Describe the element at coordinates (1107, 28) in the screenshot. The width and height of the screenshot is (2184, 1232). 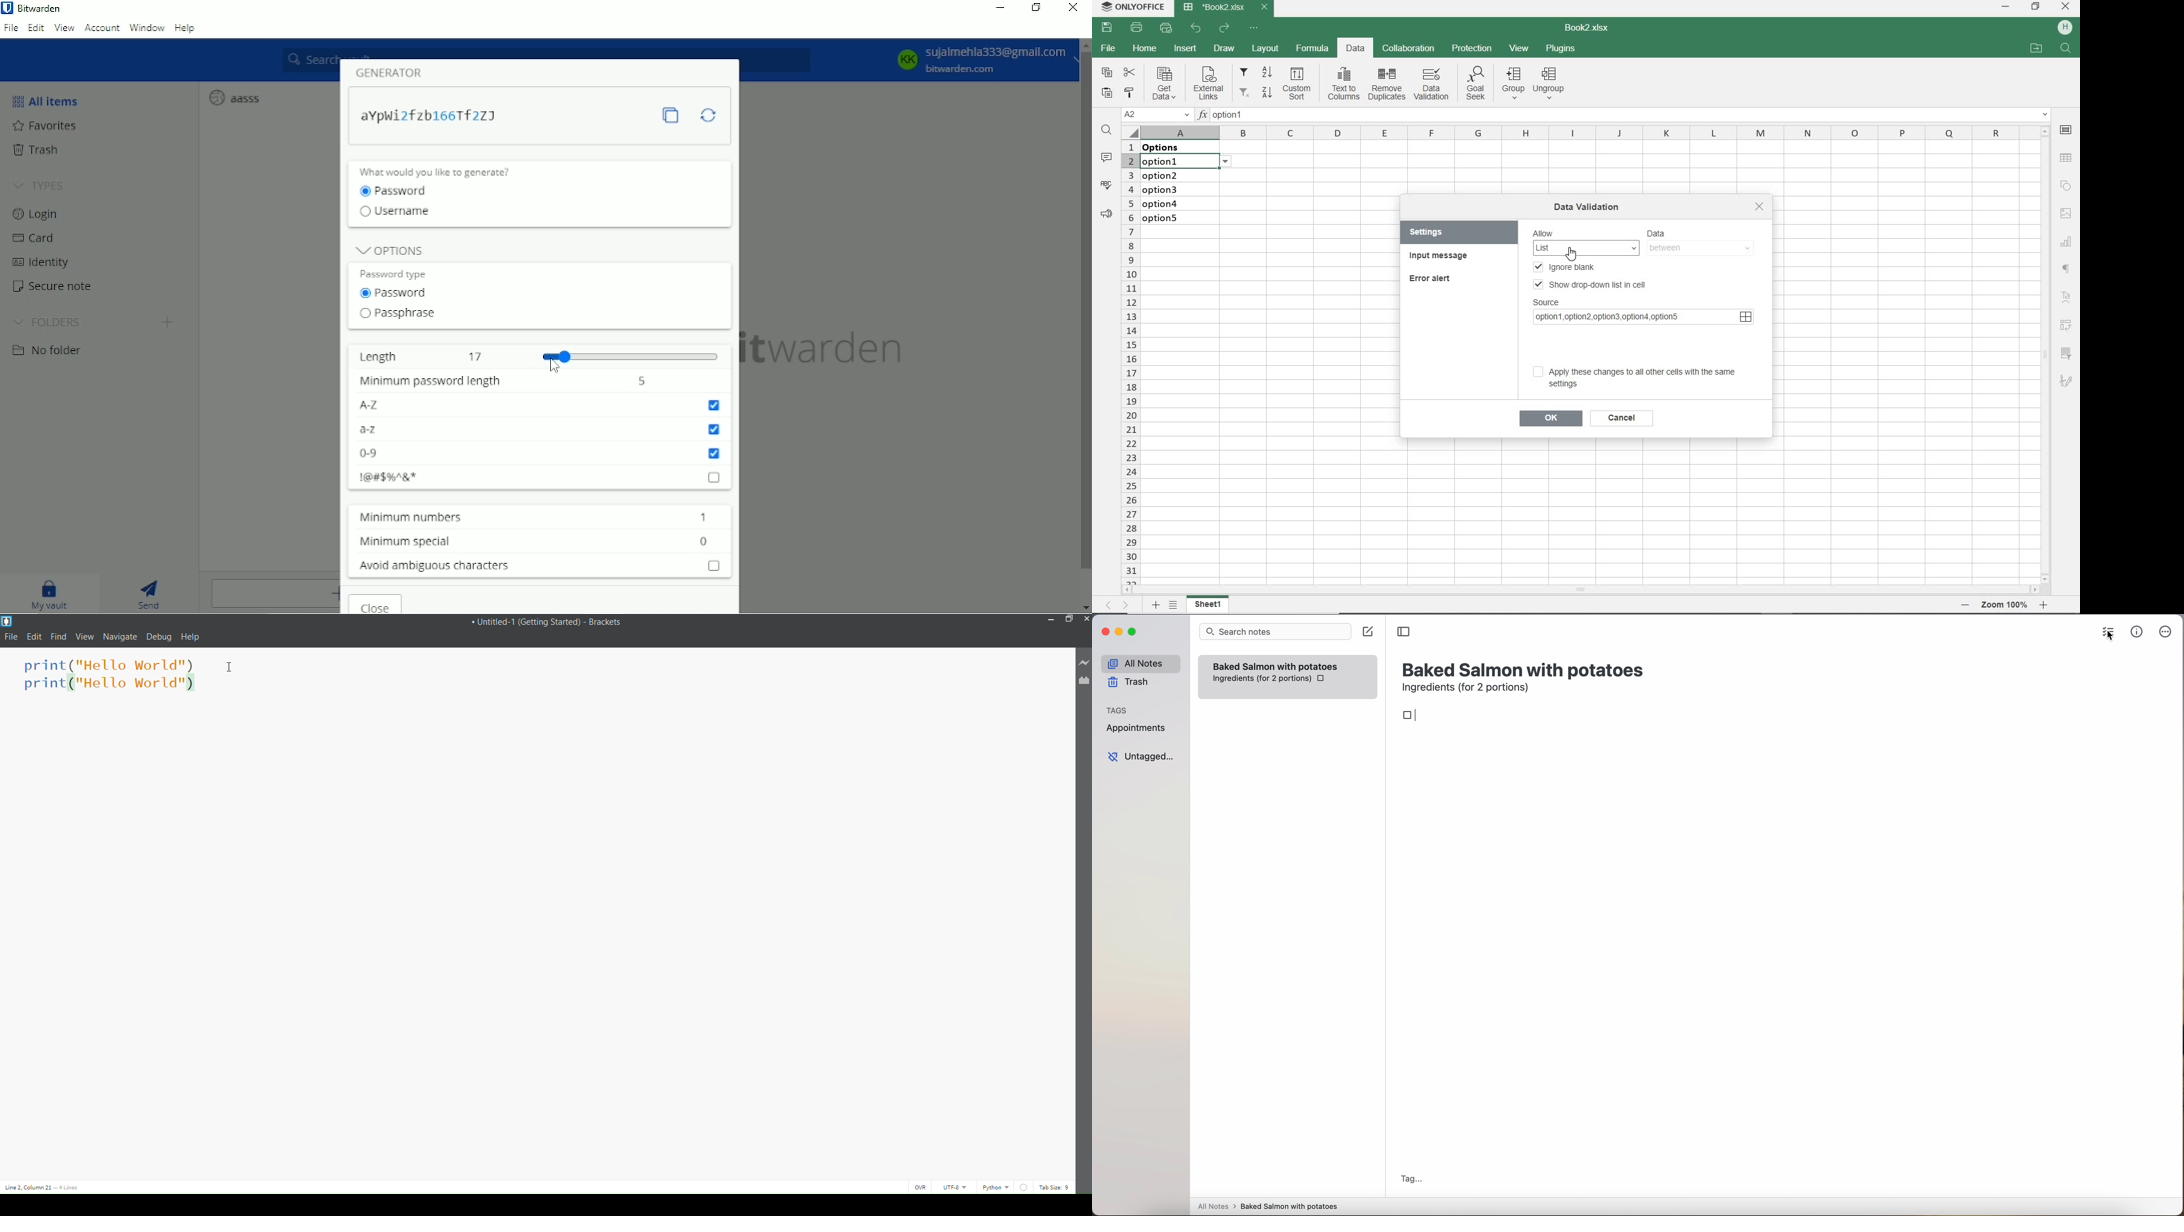
I see `SAVE` at that location.